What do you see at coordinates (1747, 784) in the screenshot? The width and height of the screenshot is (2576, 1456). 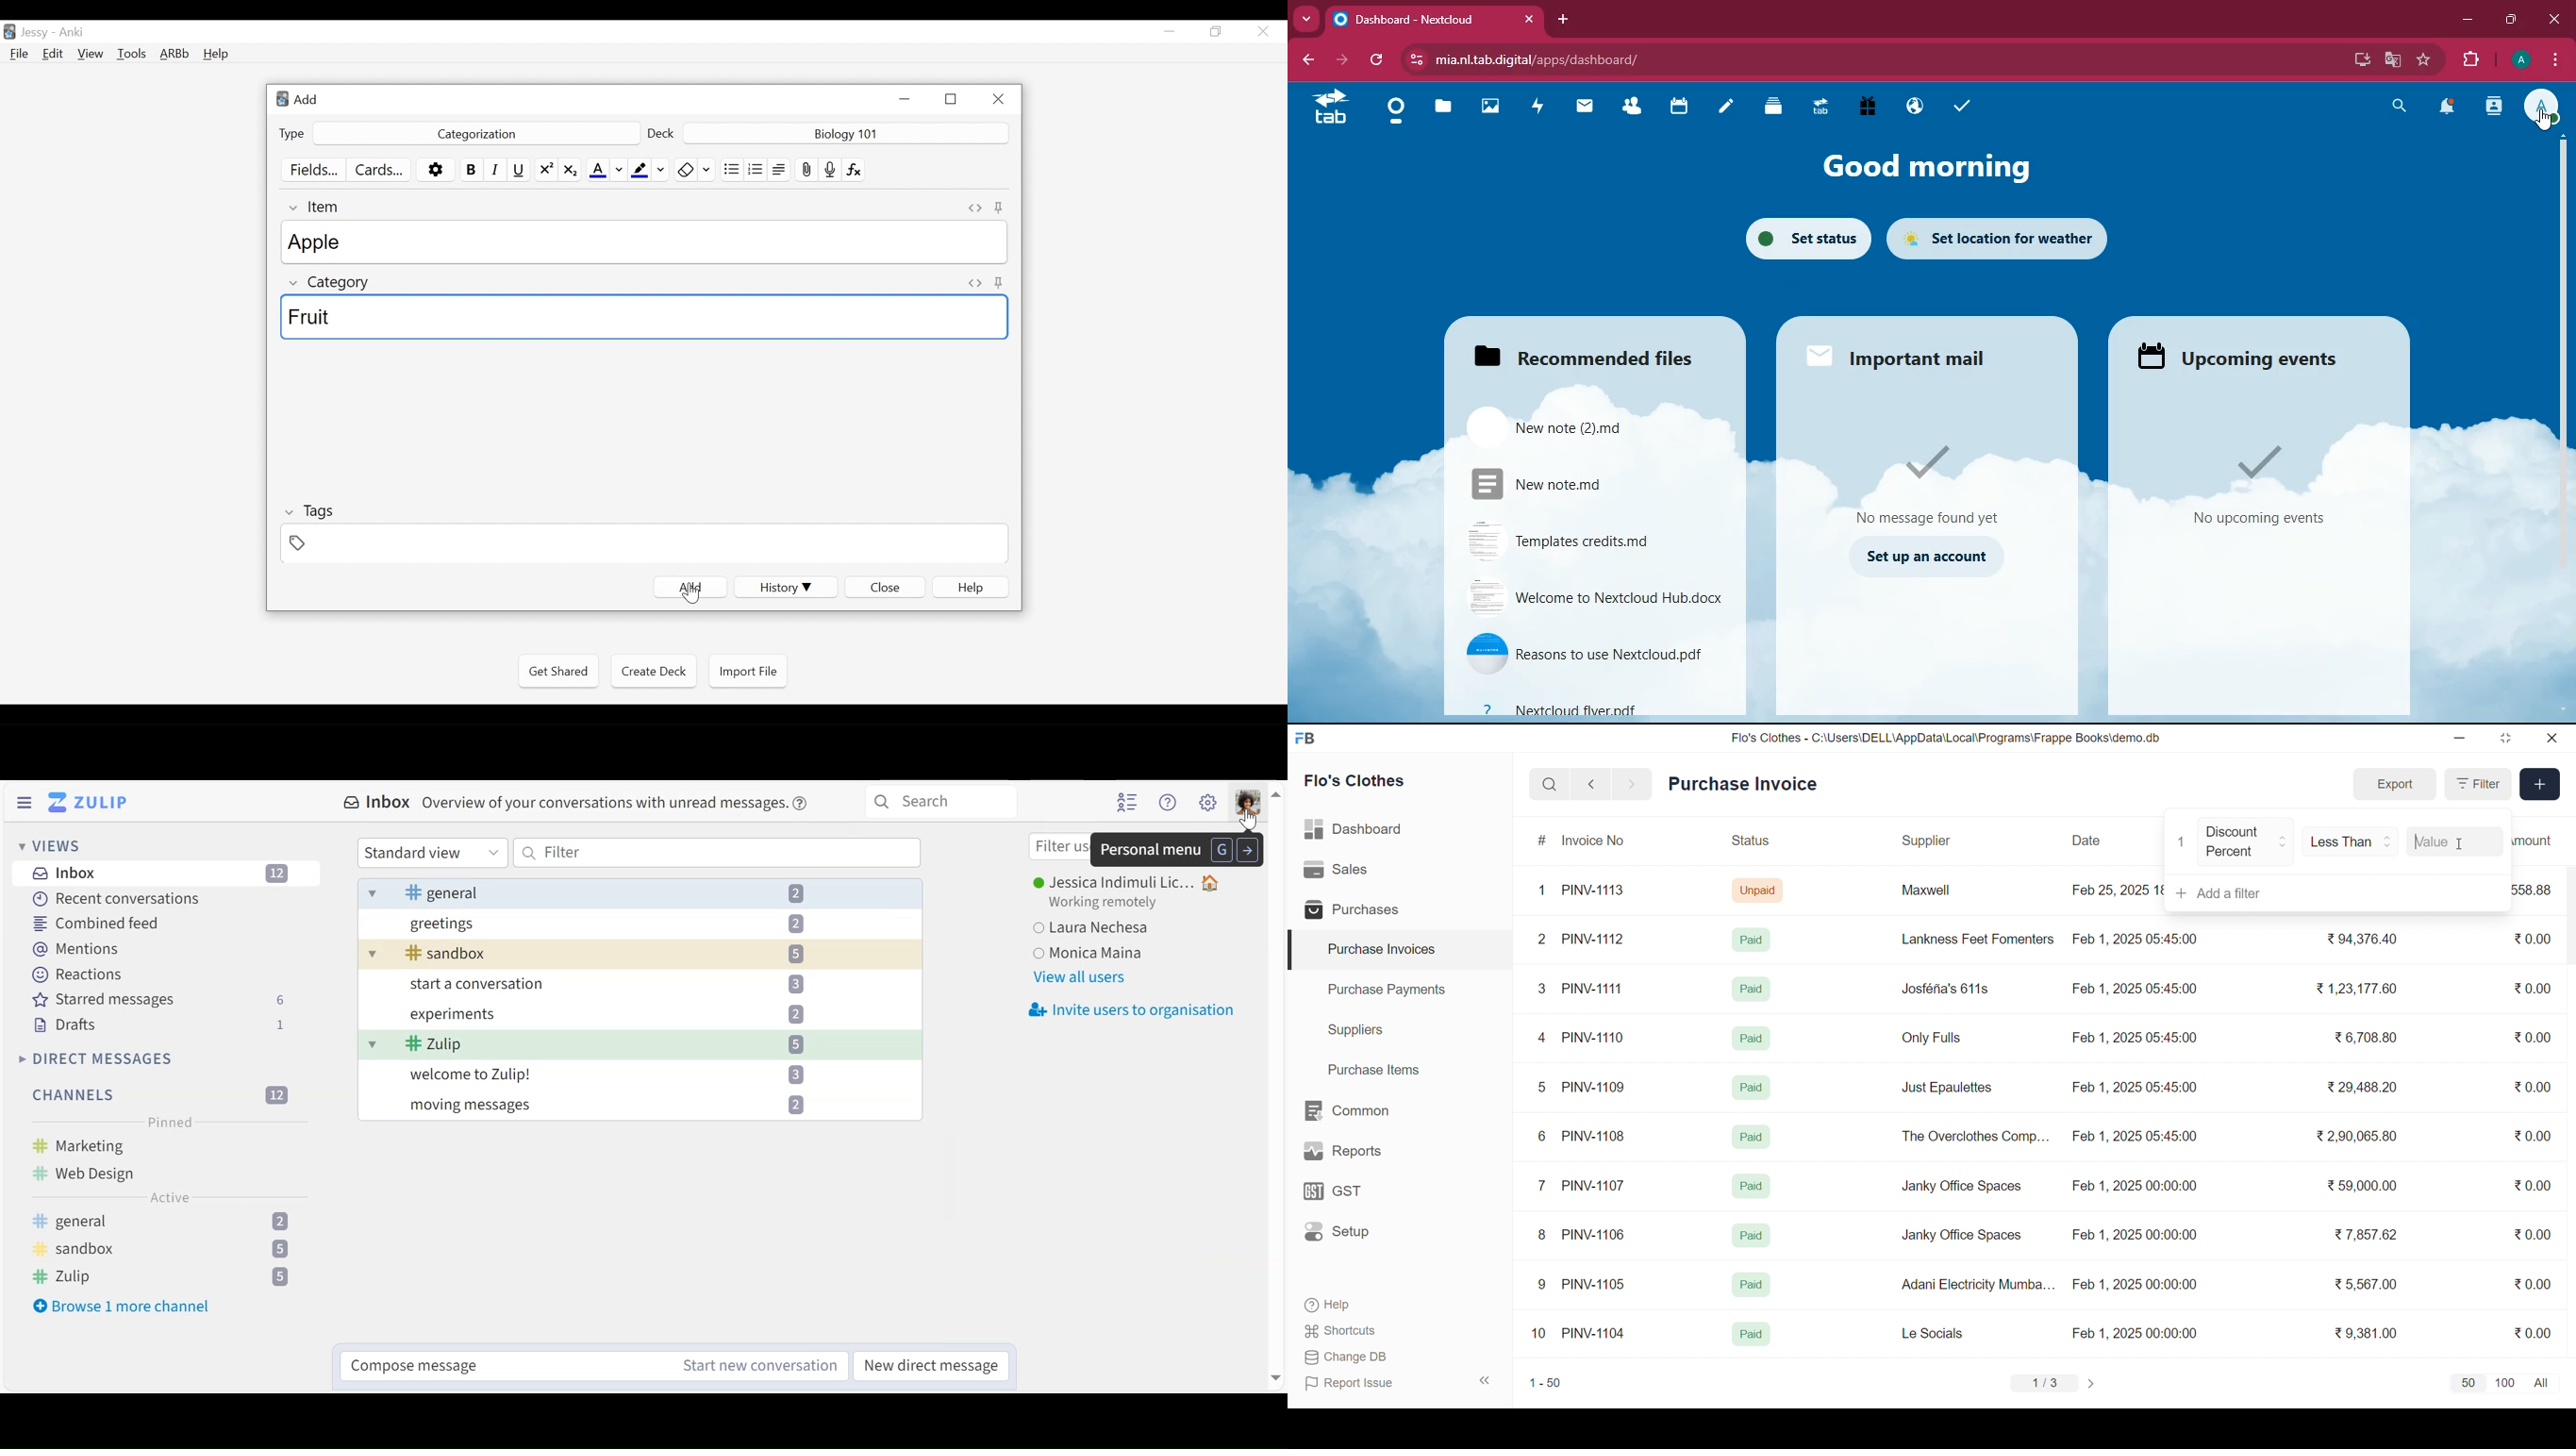 I see `Purchase Invoice` at bounding box center [1747, 784].